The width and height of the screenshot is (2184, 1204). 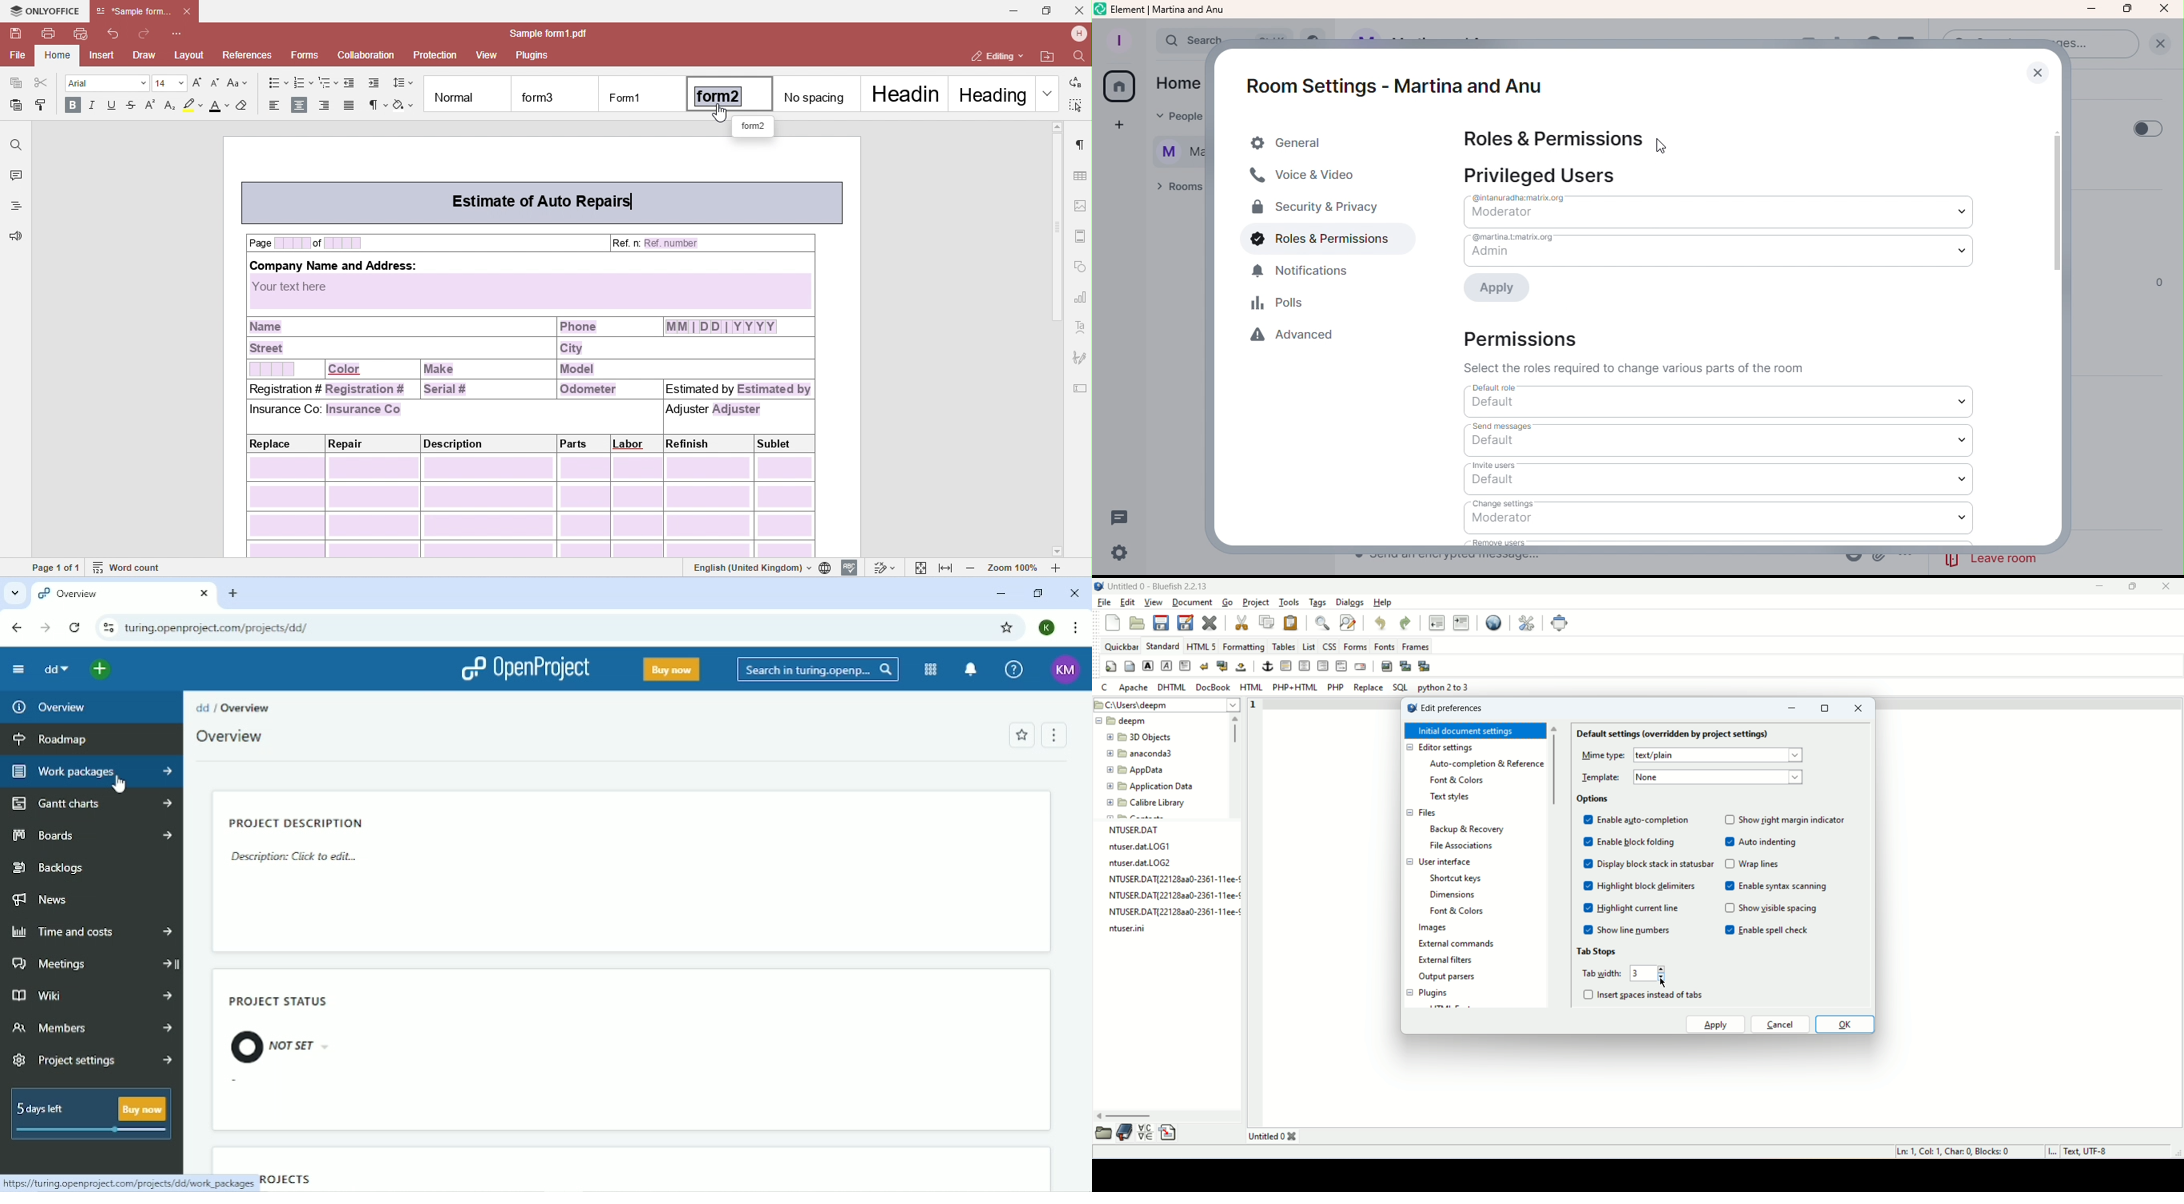 I want to click on Restore down, so click(x=1041, y=594).